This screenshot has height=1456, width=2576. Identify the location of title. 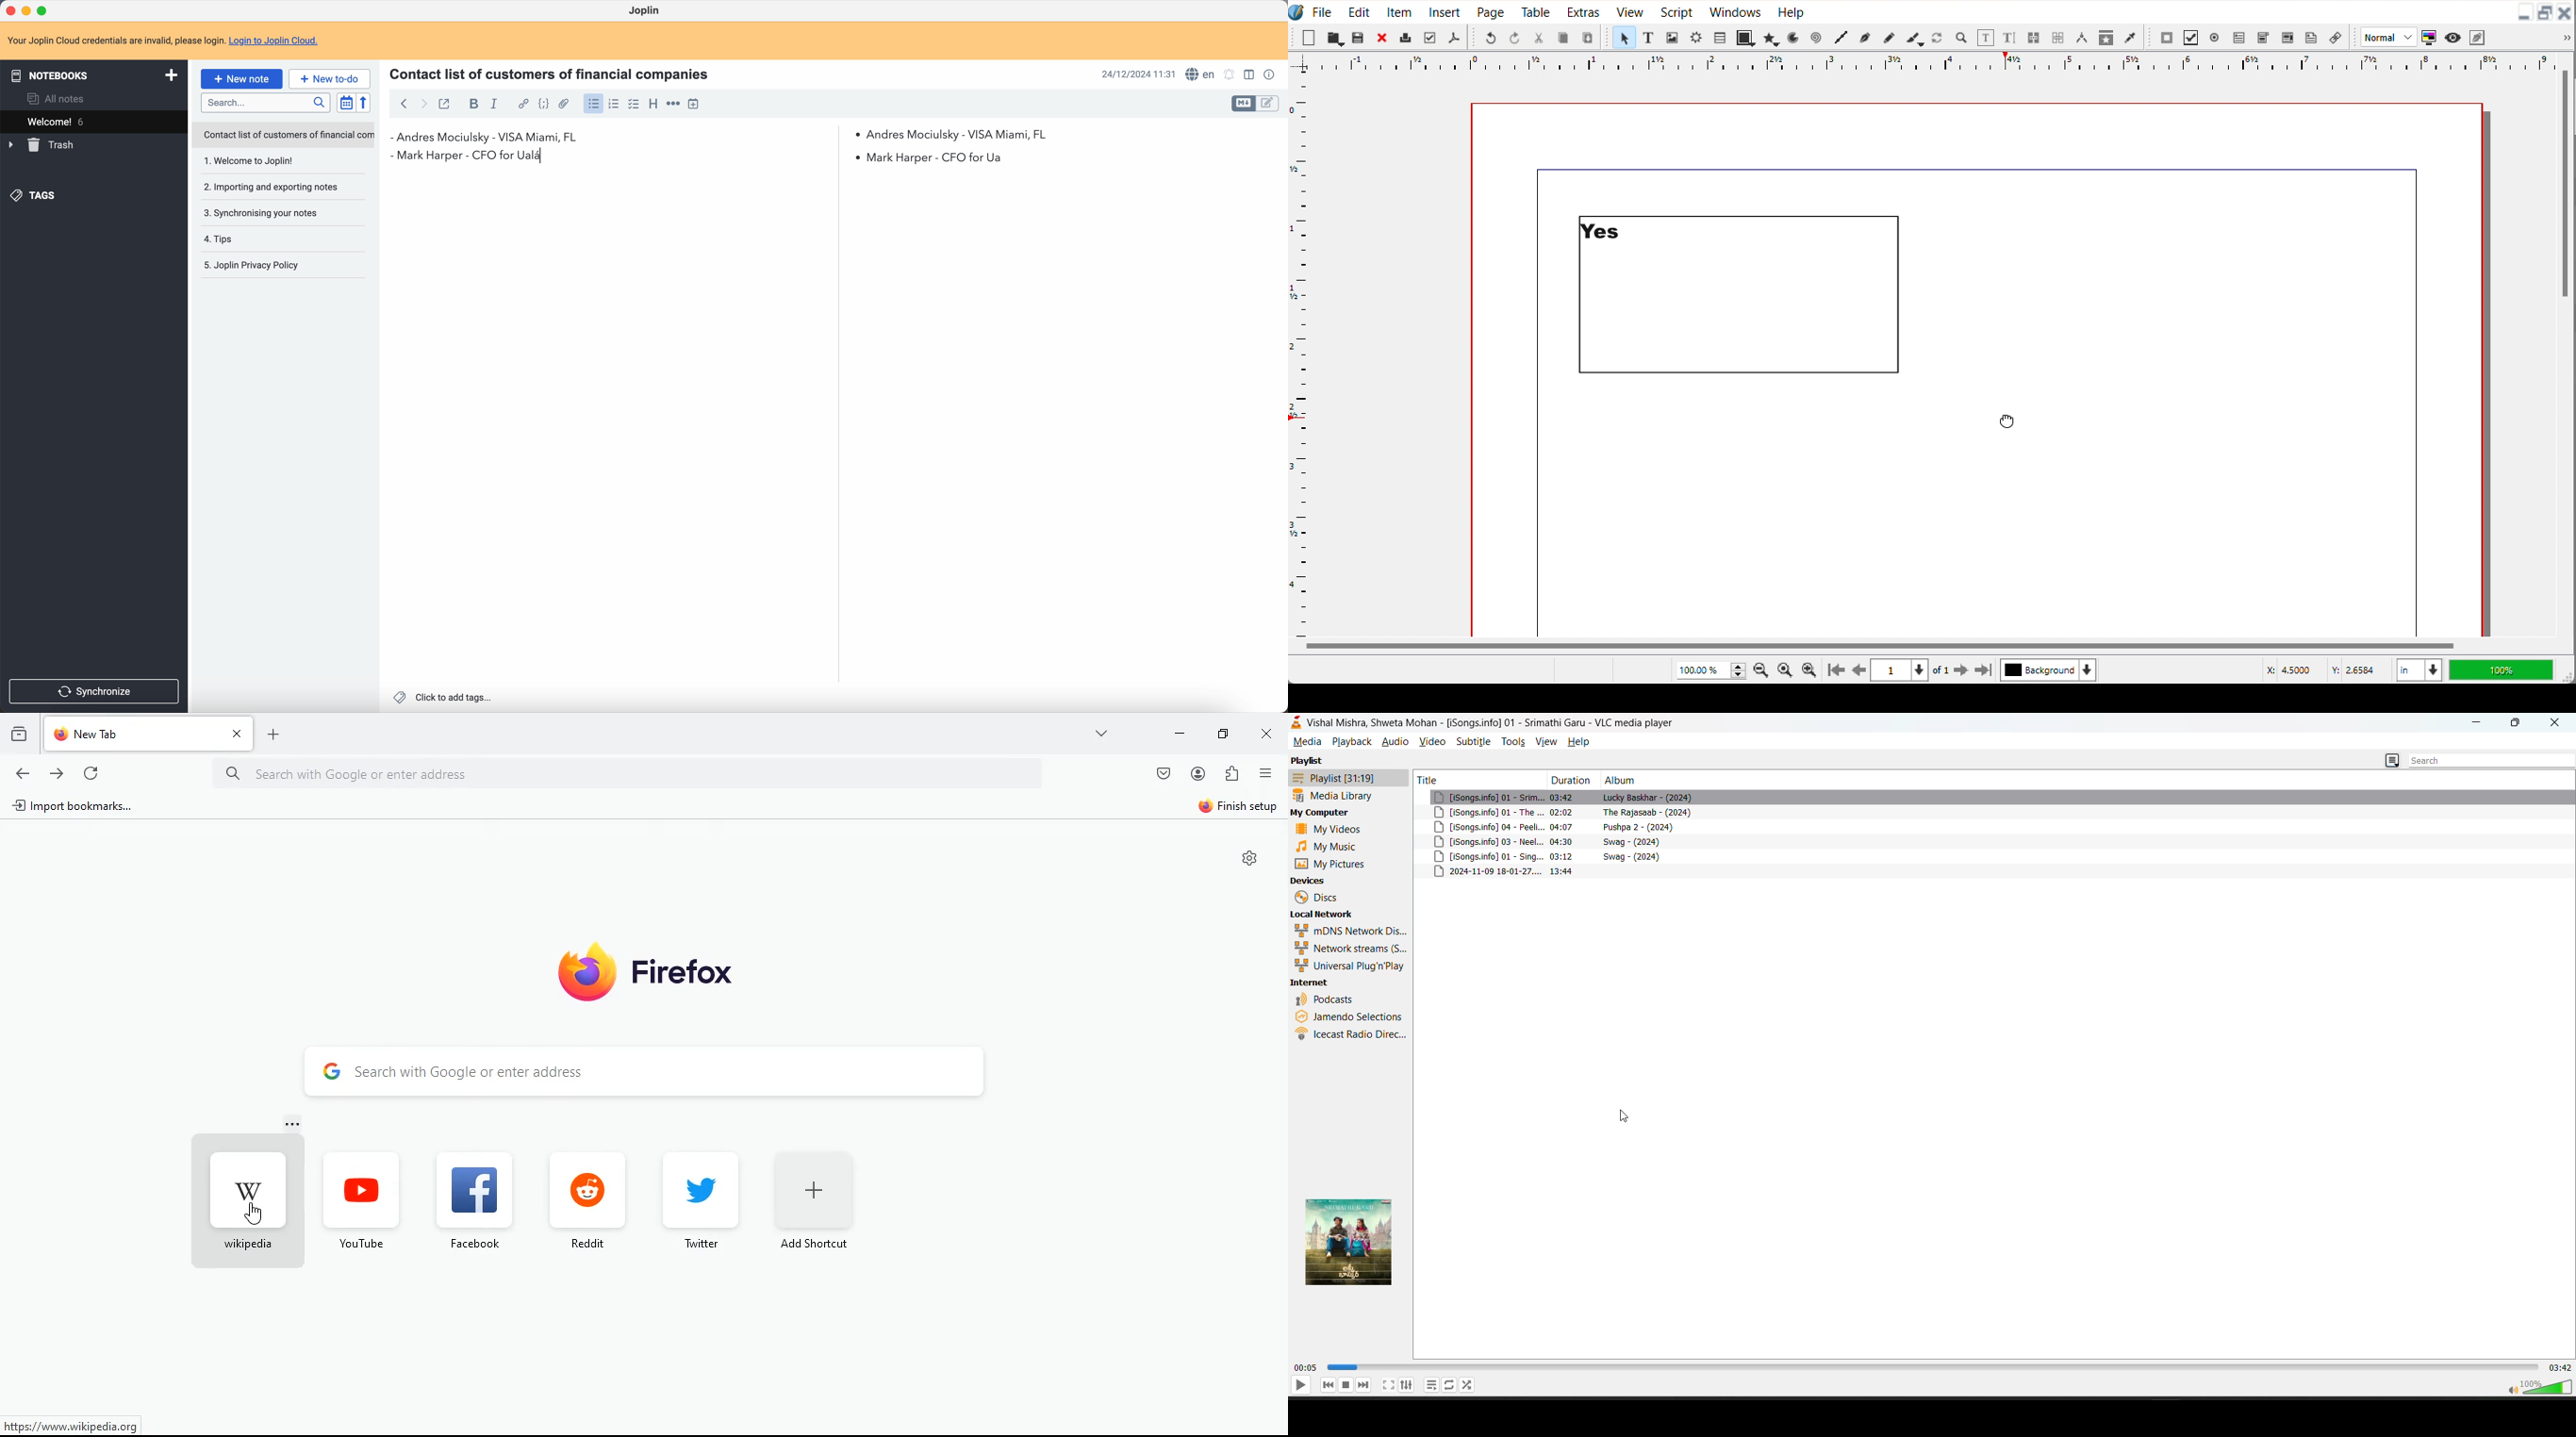
(1428, 779).